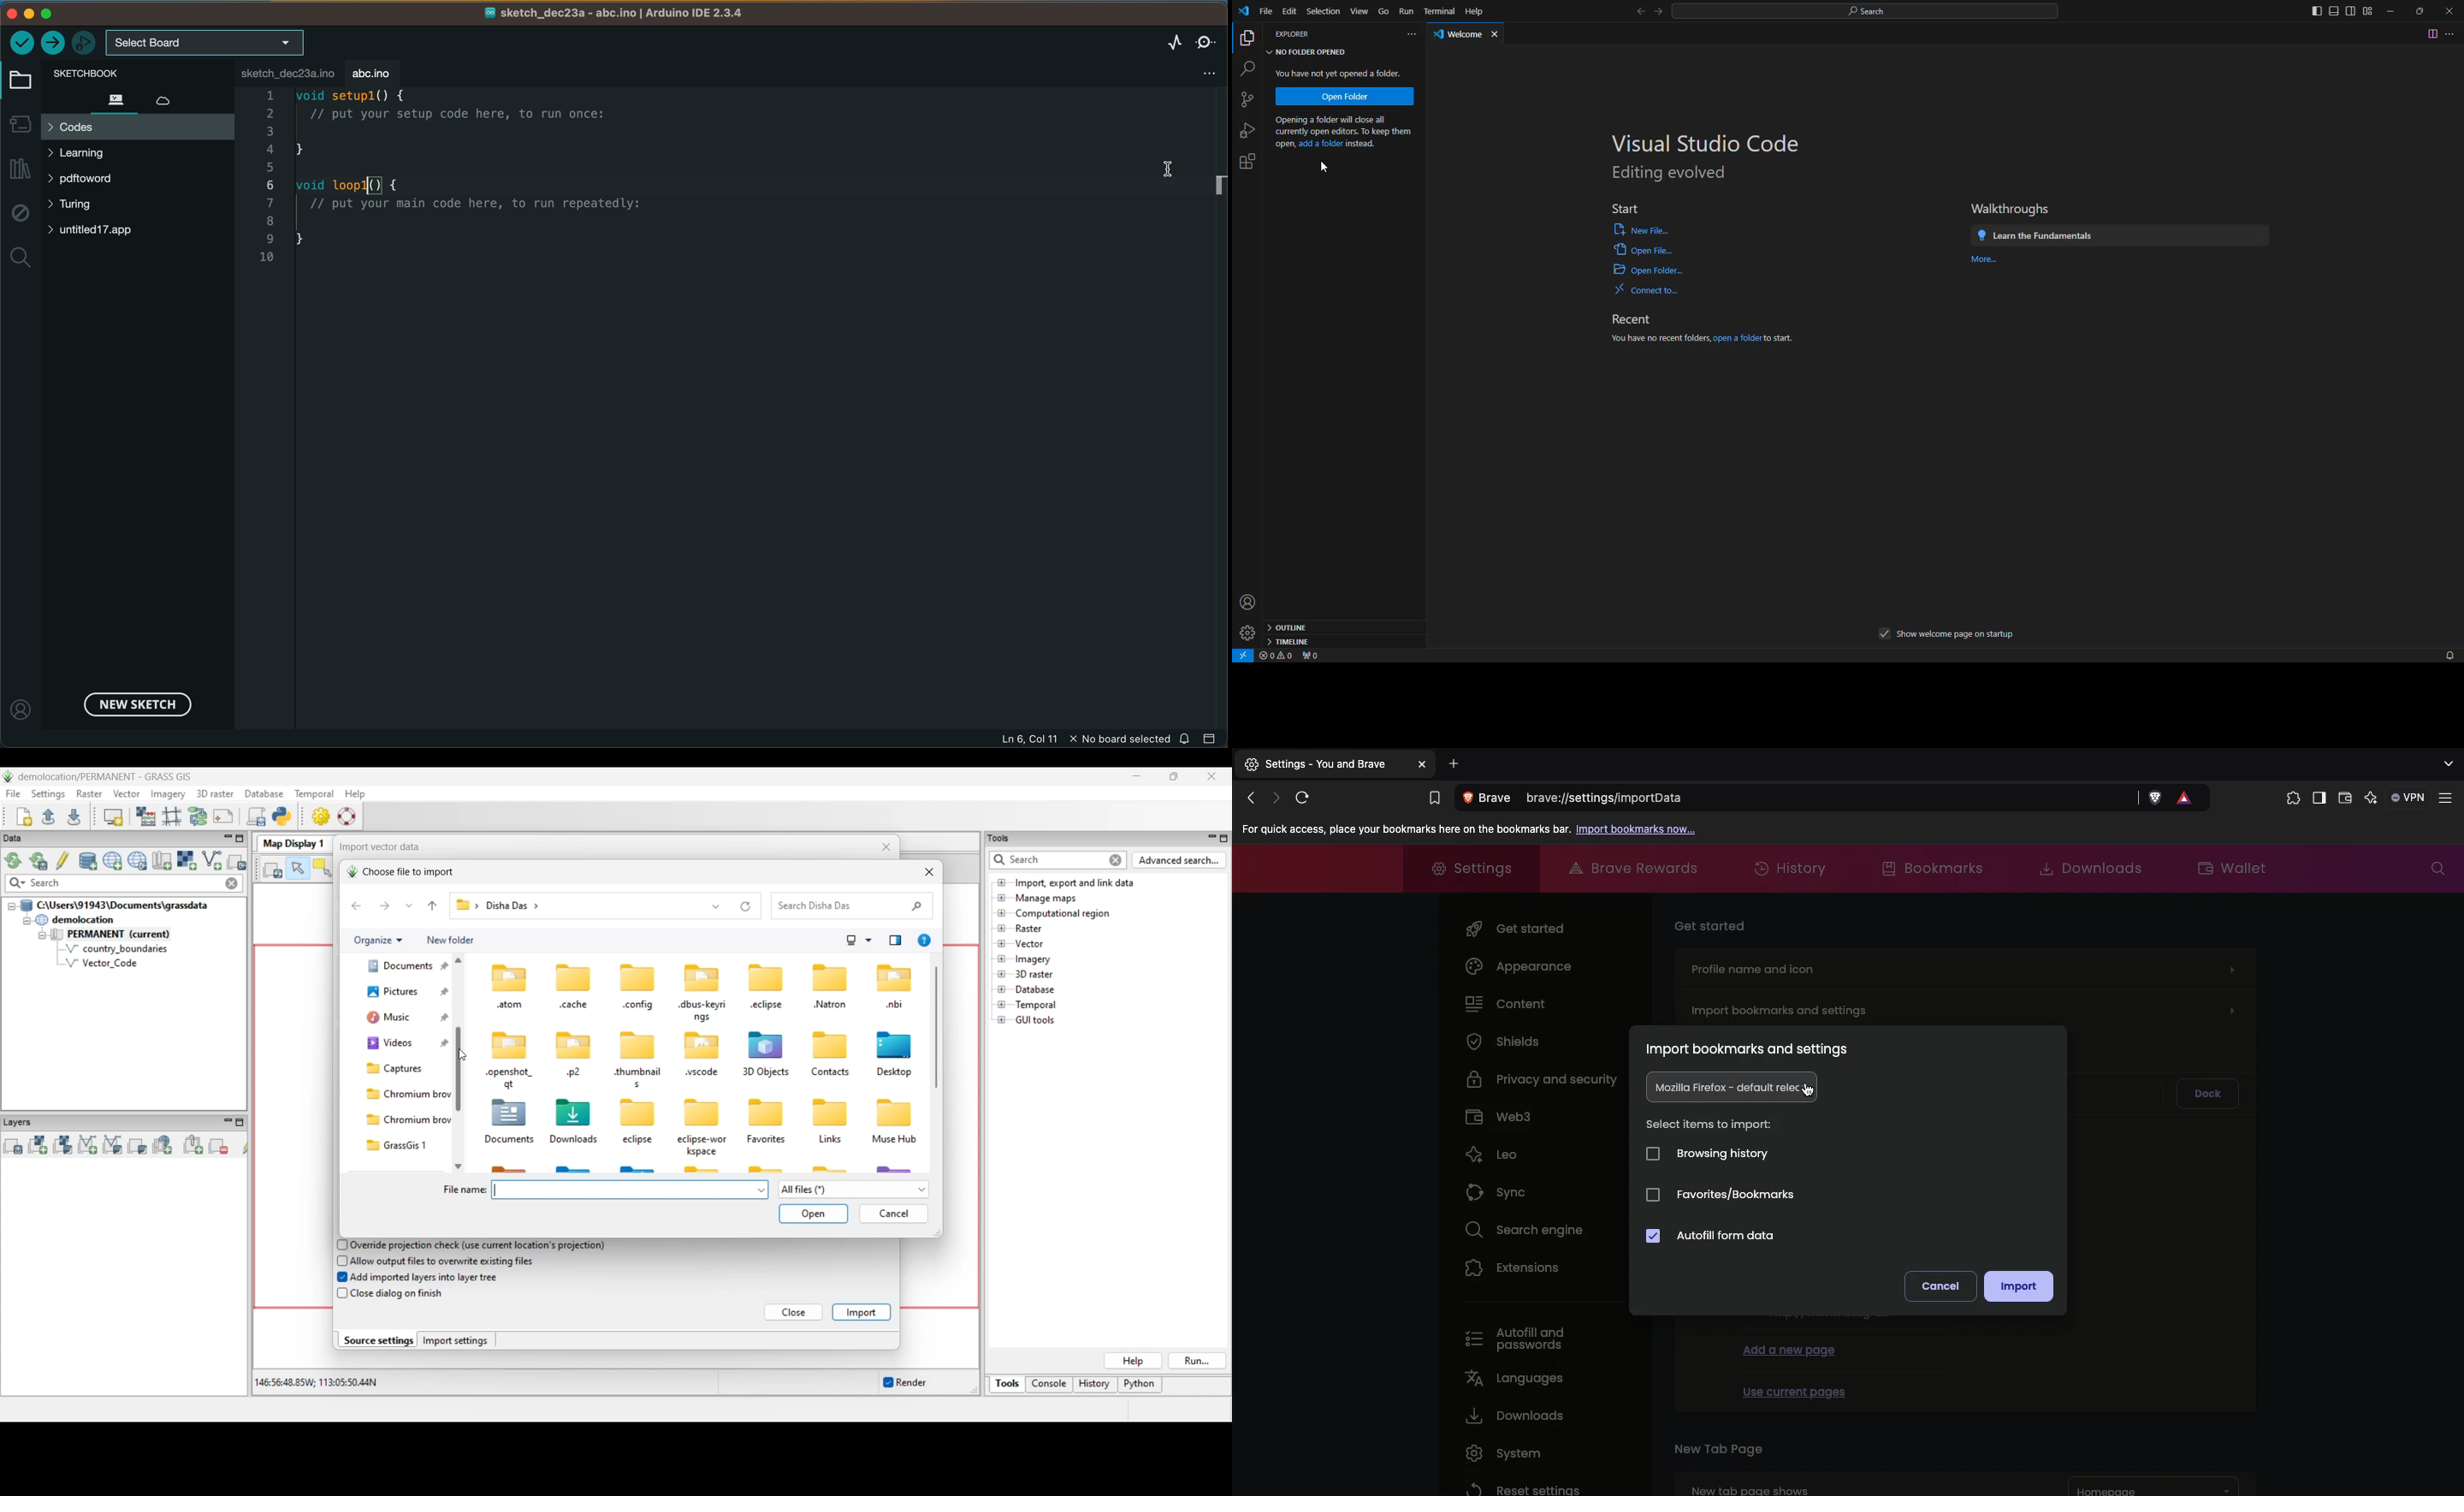  What do you see at coordinates (2449, 798) in the screenshot?
I see `Customize and control brave` at bounding box center [2449, 798].